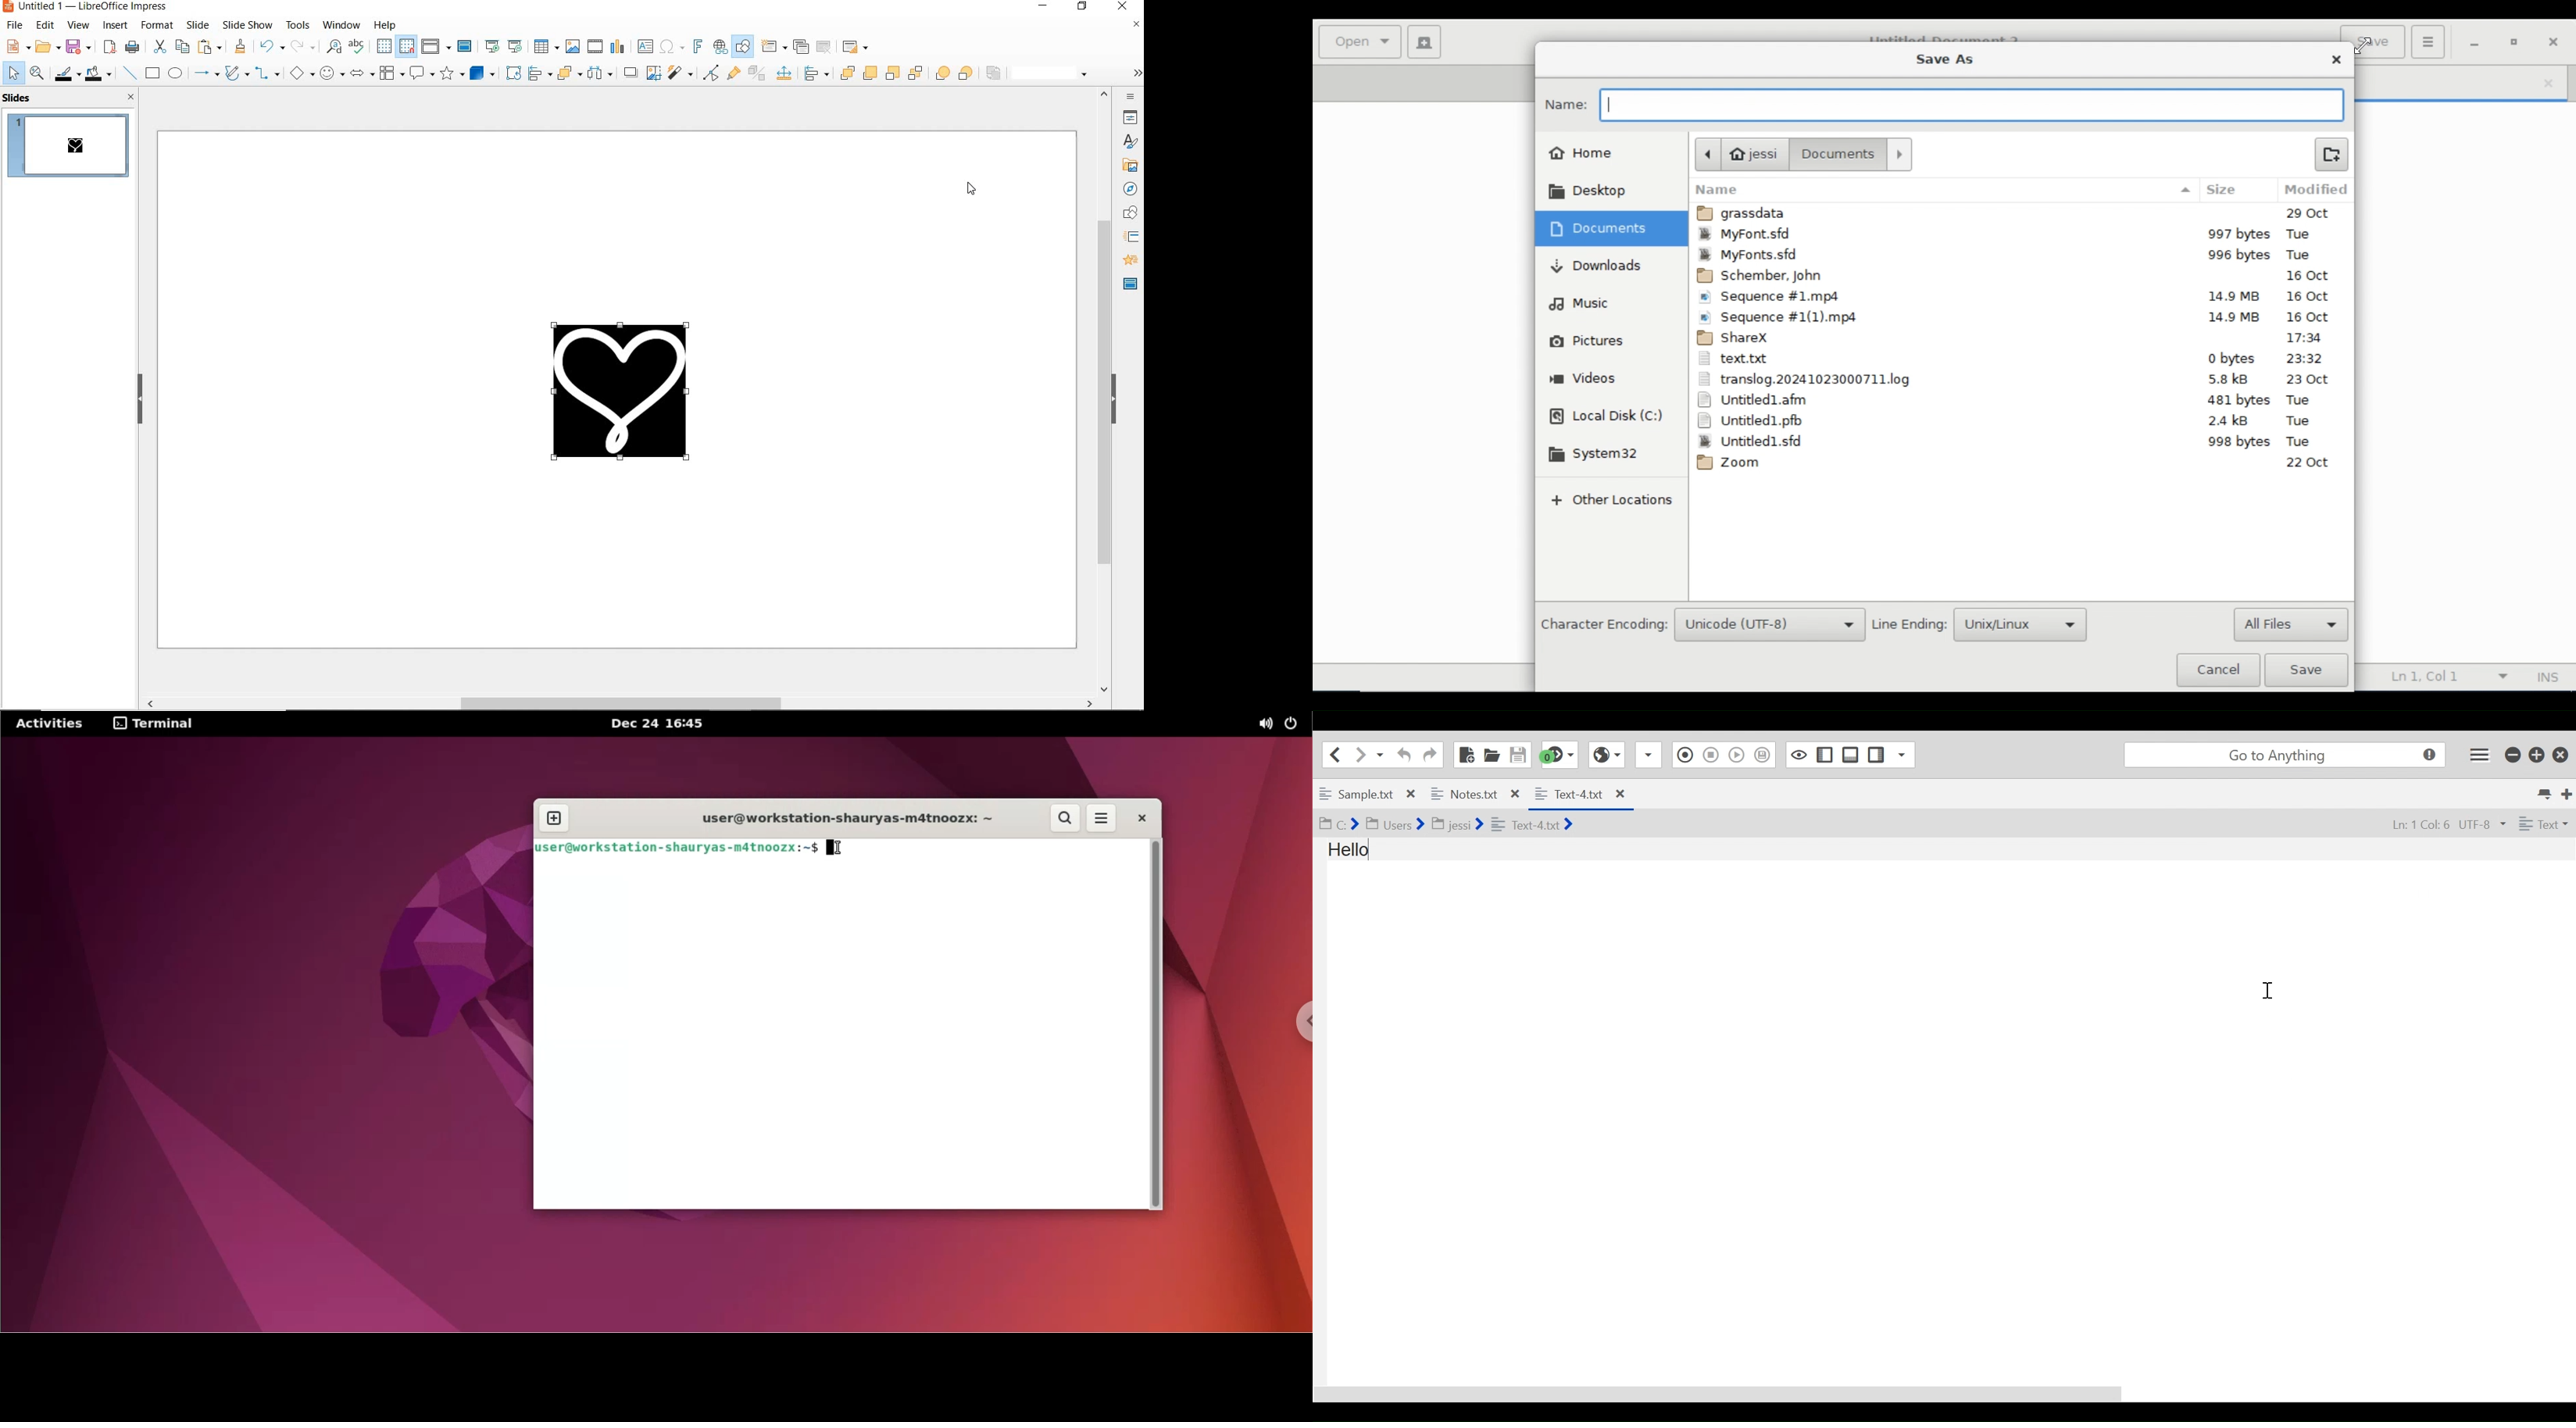 This screenshot has height=1428, width=2576. What do you see at coordinates (266, 75) in the screenshot?
I see `connectors` at bounding box center [266, 75].